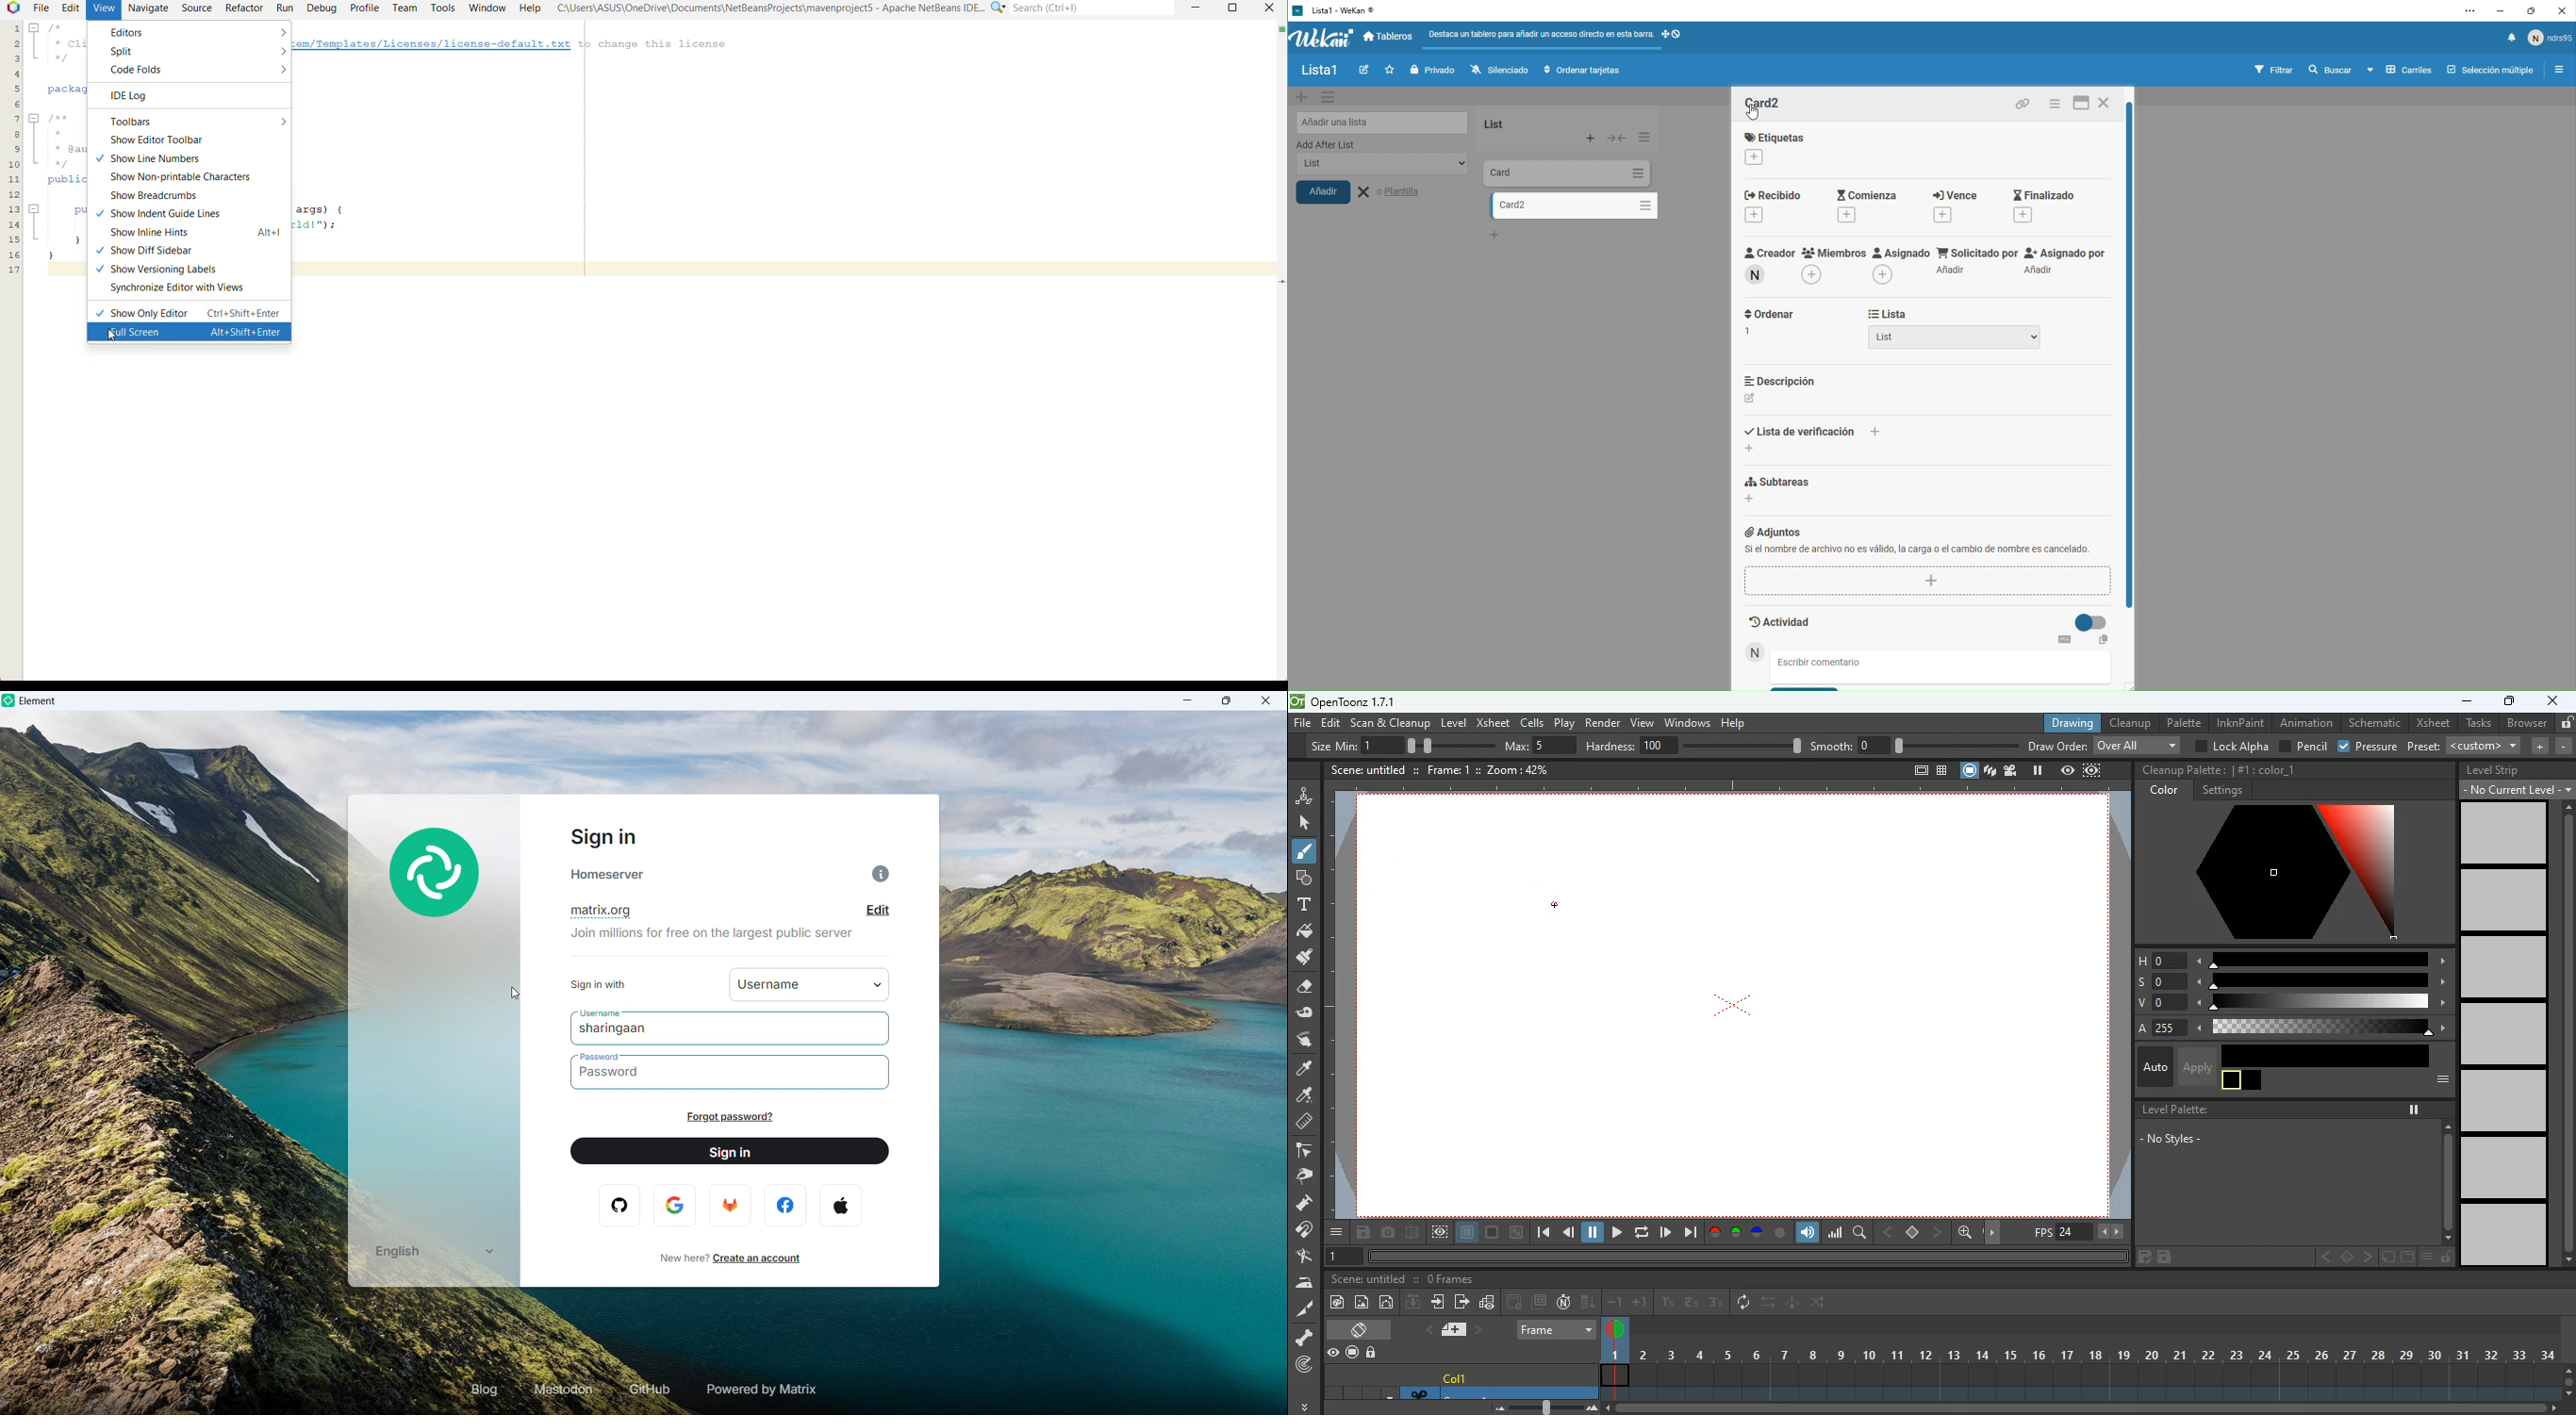  I want to click on write new, so click(1362, 71).